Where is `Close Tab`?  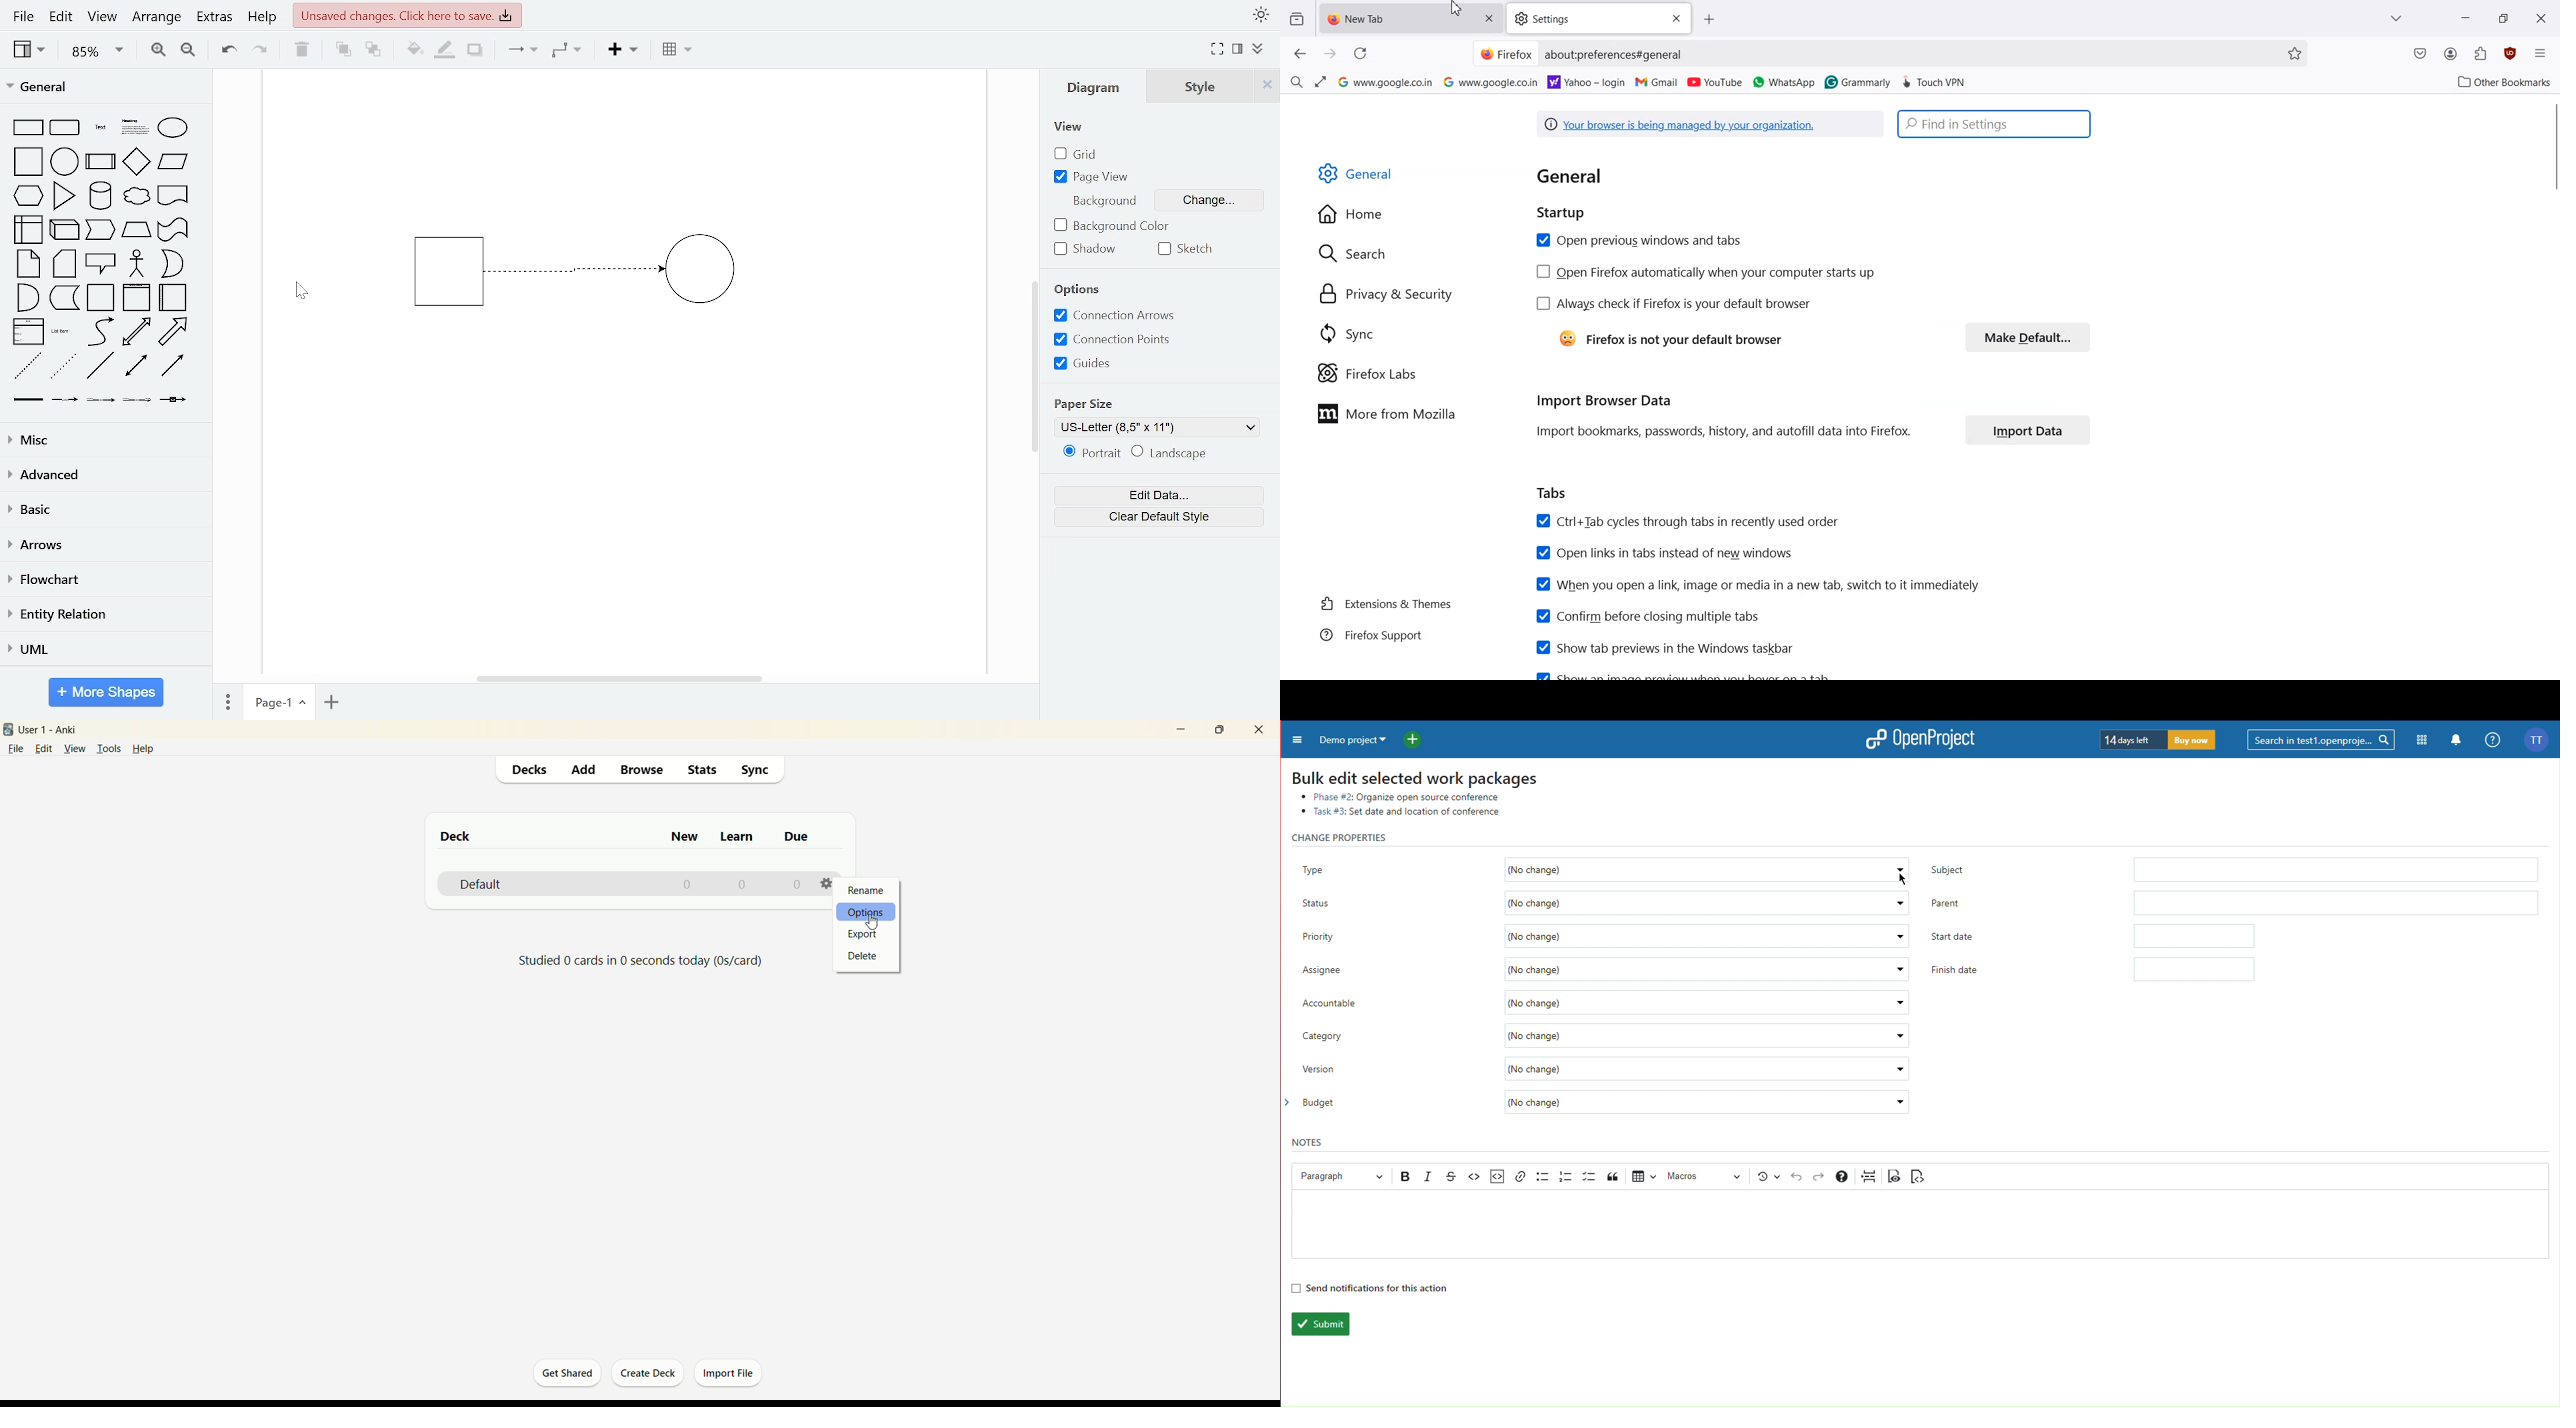 Close Tab is located at coordinates (1489, 19).